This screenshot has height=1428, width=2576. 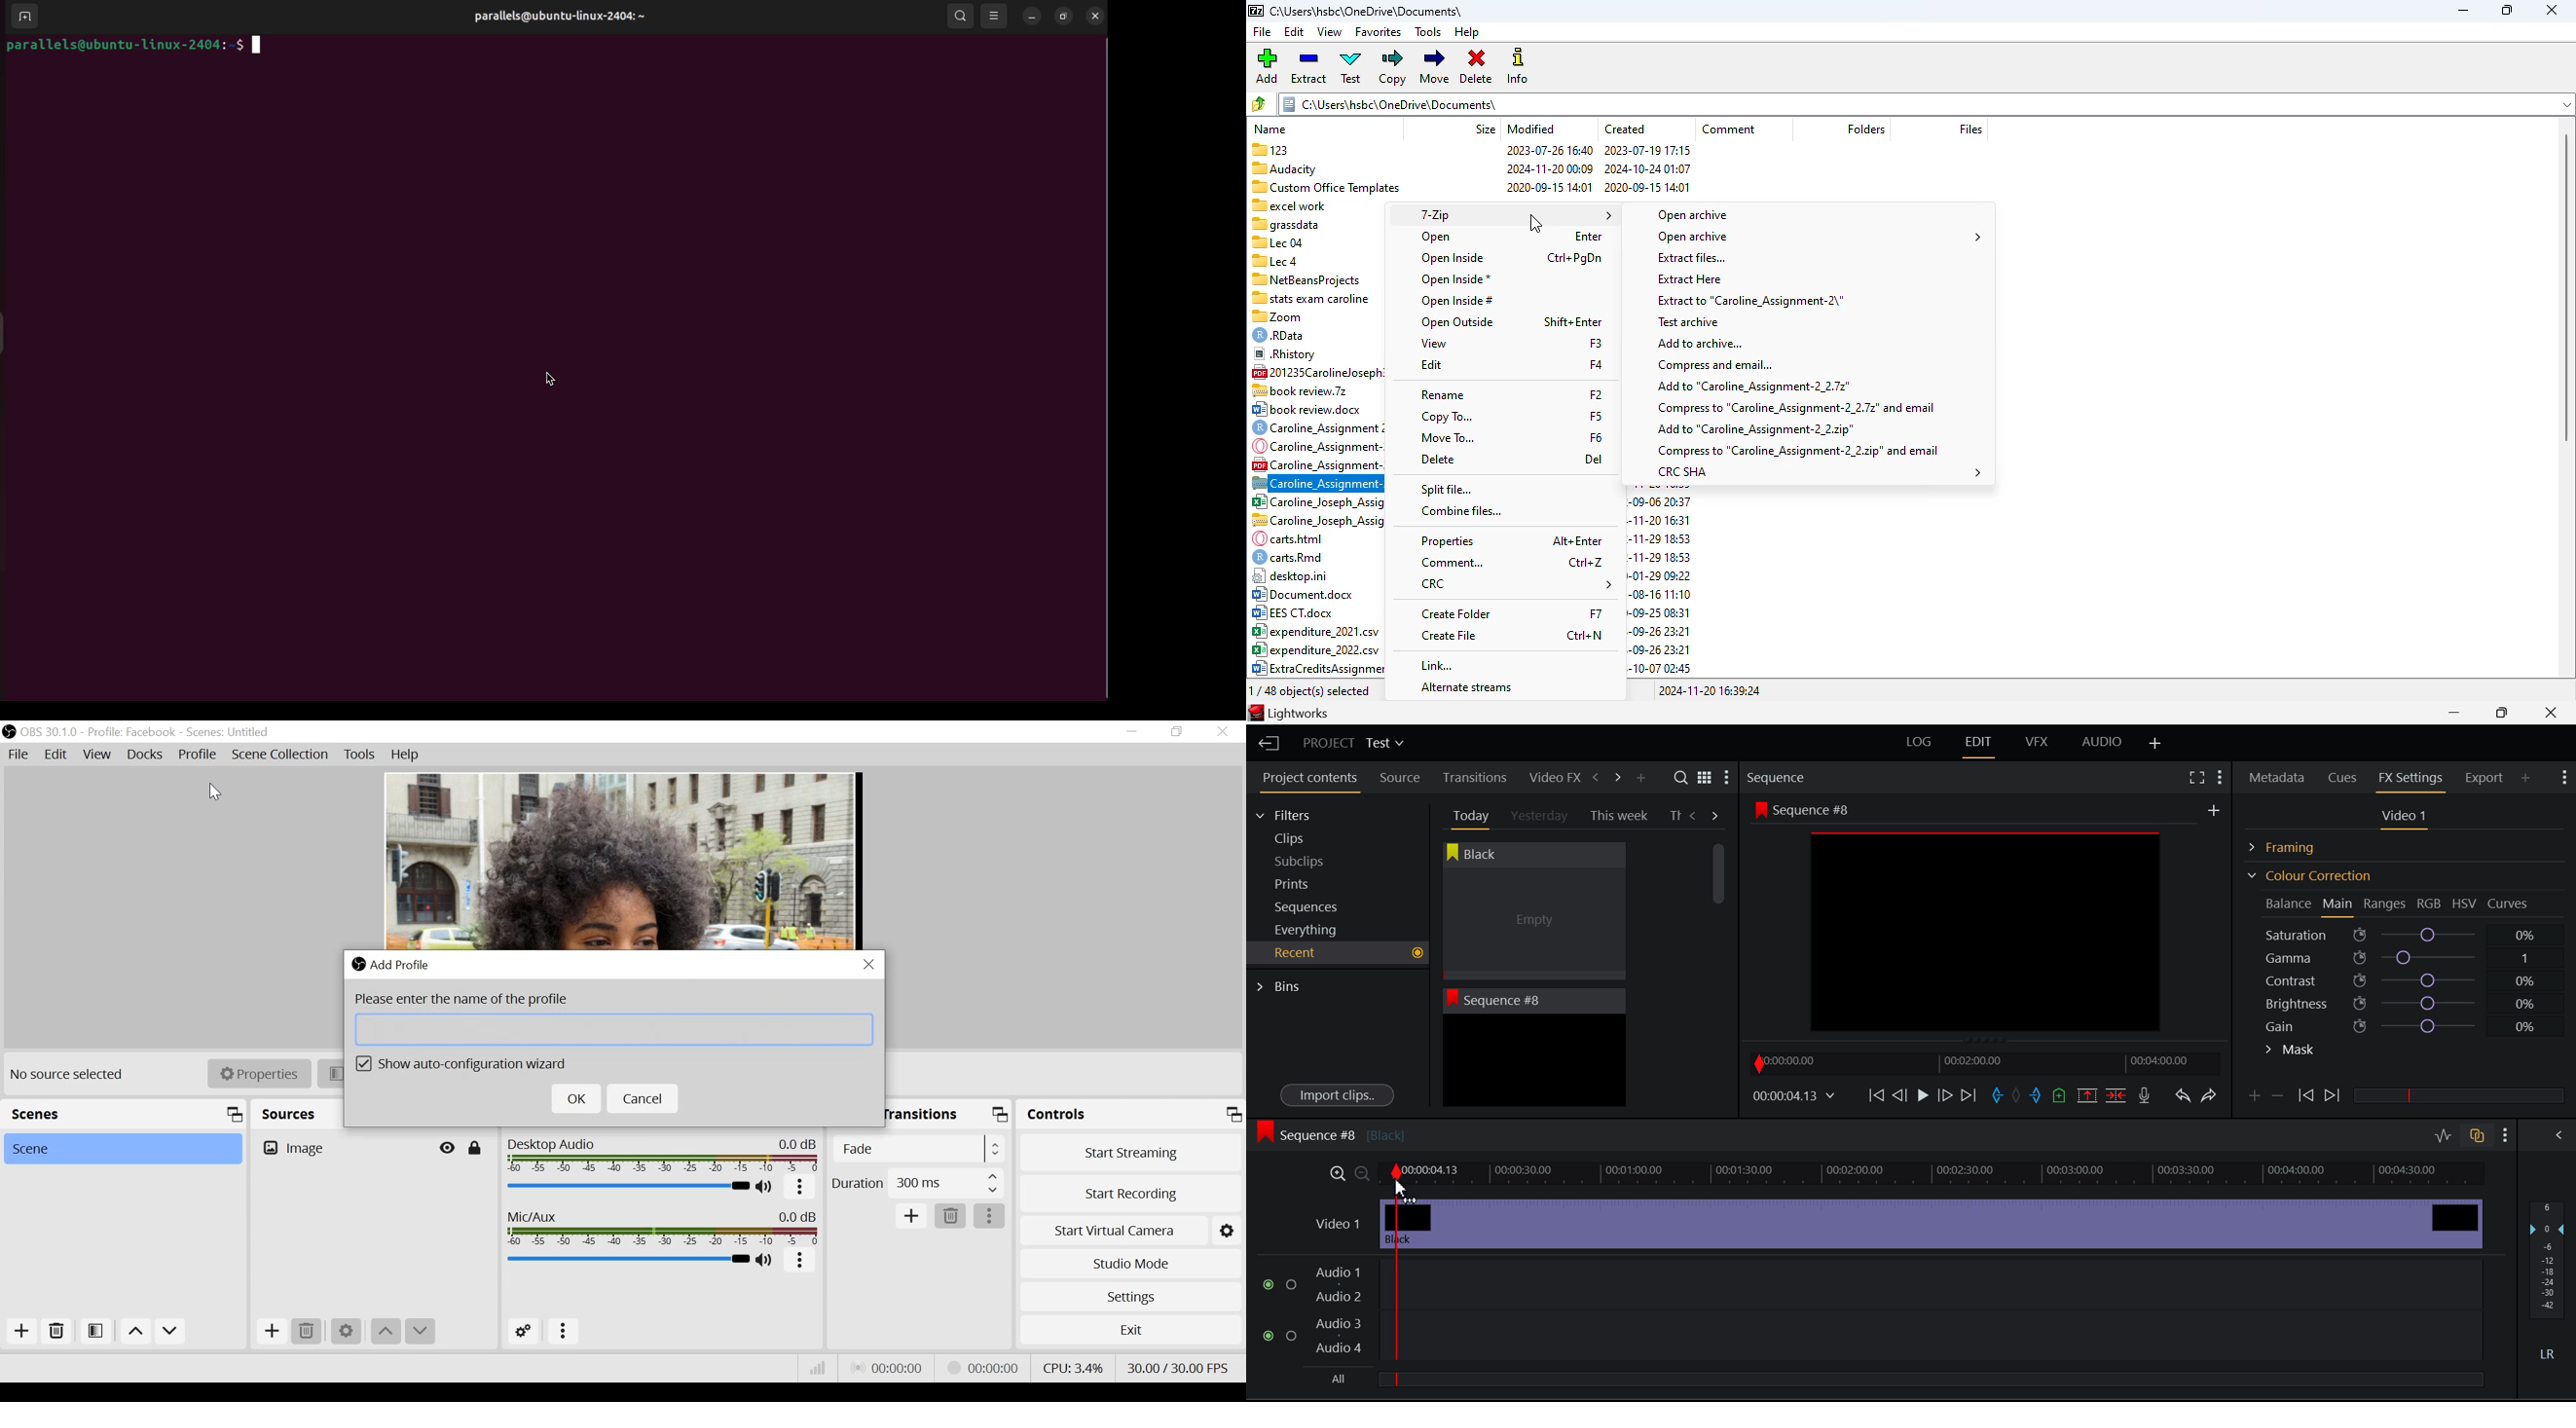 I want to click on Source, so click(x=1400, y=778).